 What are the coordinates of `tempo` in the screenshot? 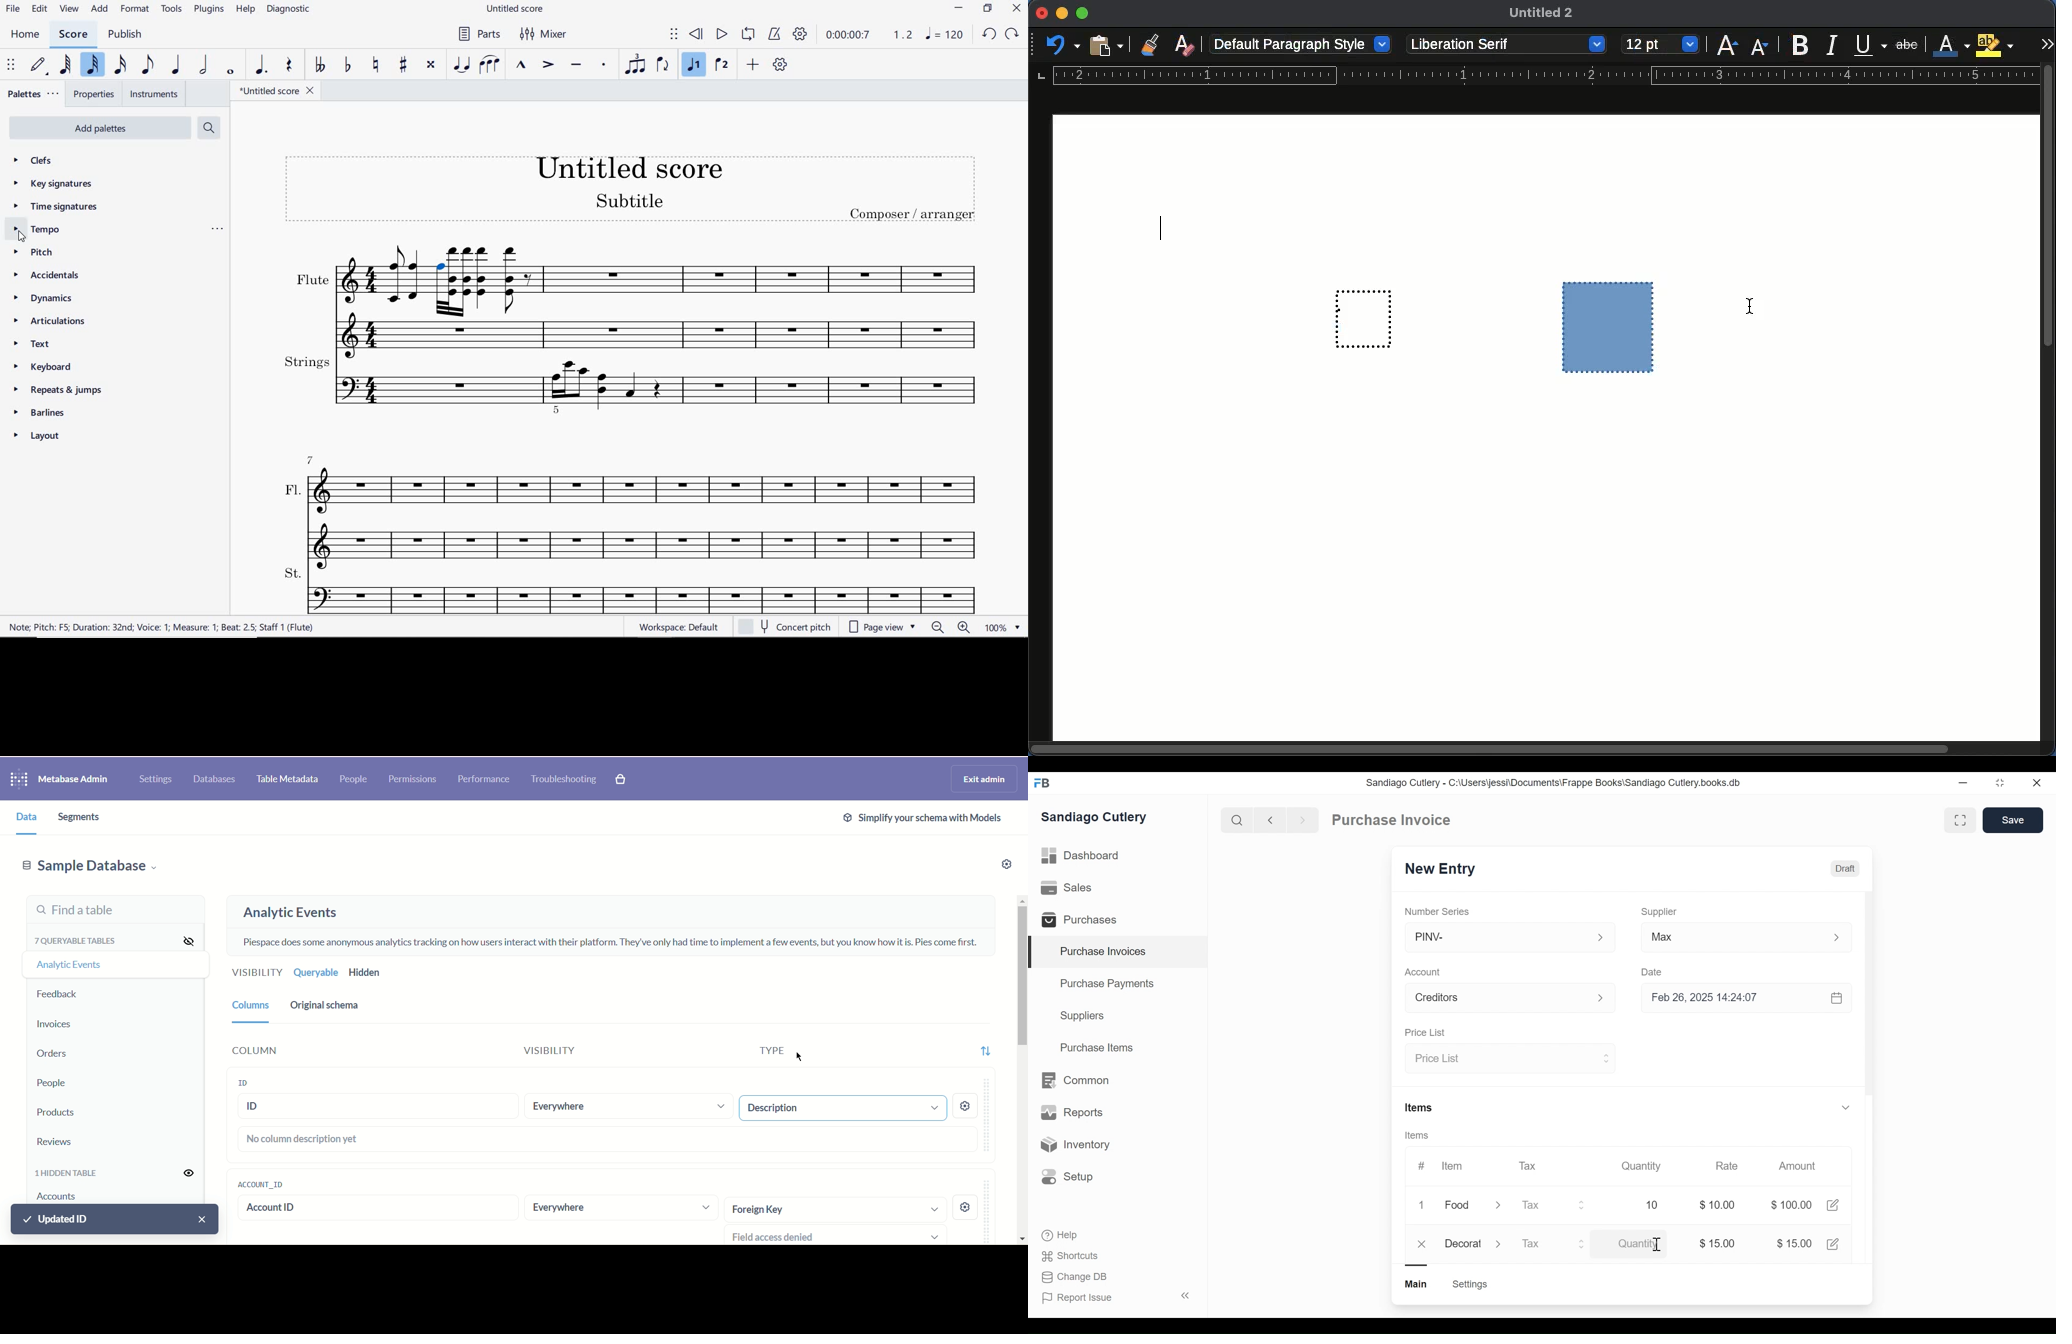 It's located at (52, 229).